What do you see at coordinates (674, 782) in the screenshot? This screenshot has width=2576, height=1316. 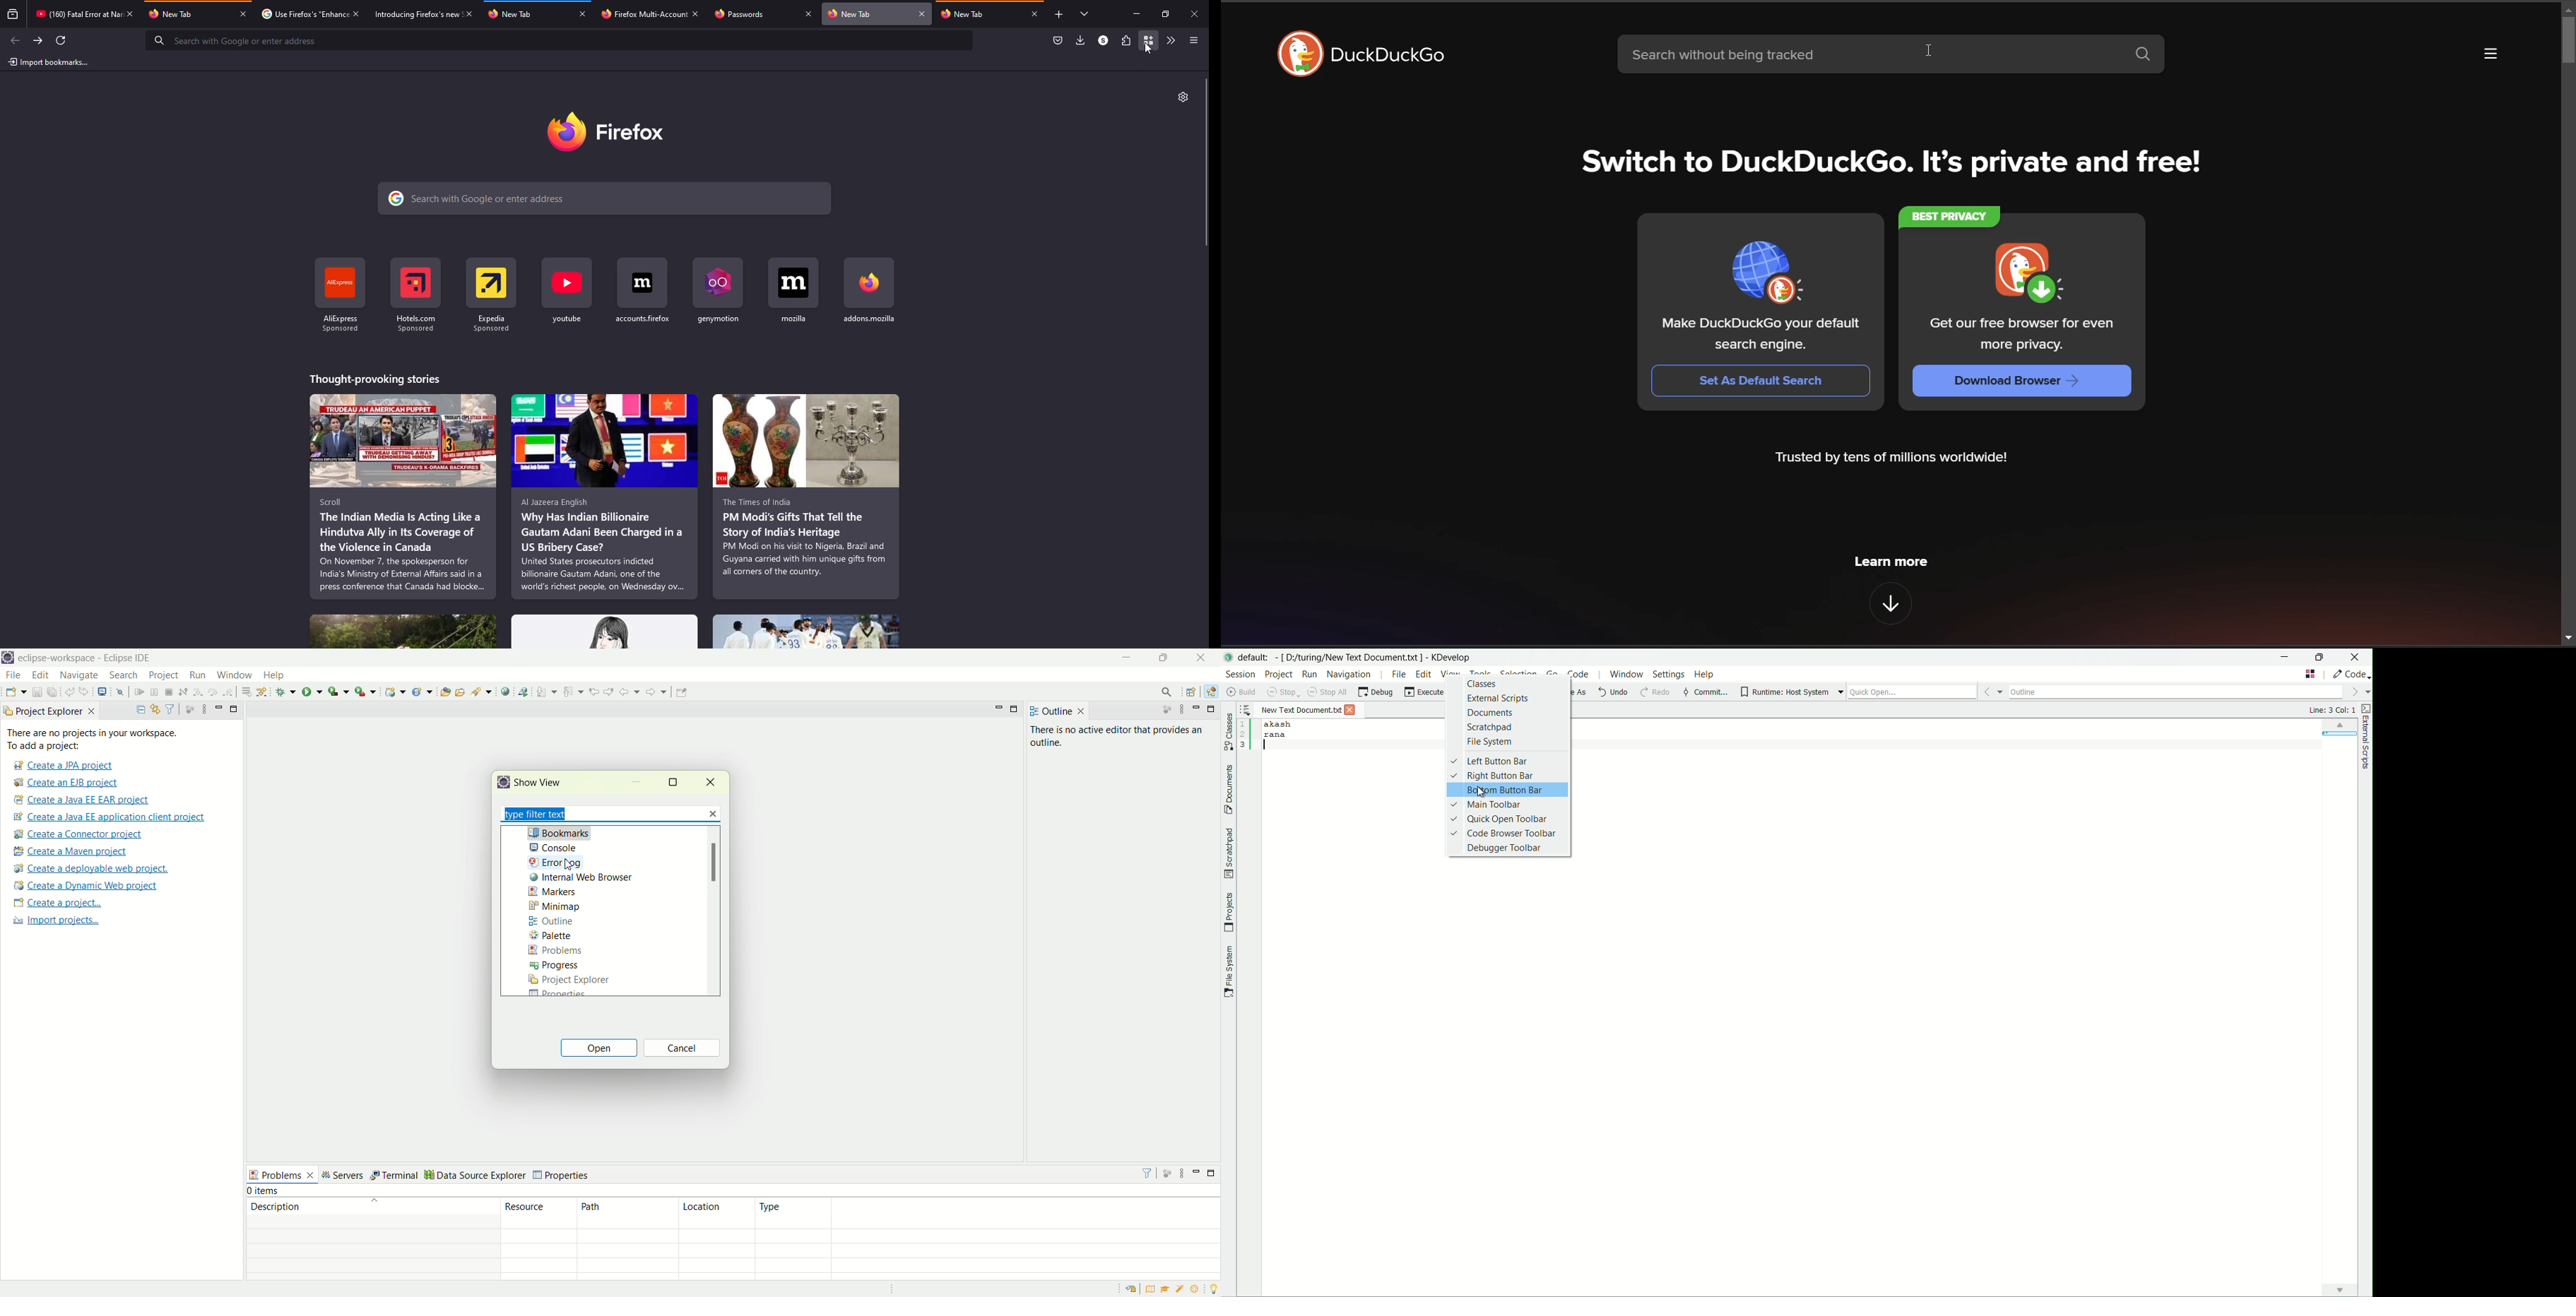 I see `maximize` at bounding box center [674, 782].